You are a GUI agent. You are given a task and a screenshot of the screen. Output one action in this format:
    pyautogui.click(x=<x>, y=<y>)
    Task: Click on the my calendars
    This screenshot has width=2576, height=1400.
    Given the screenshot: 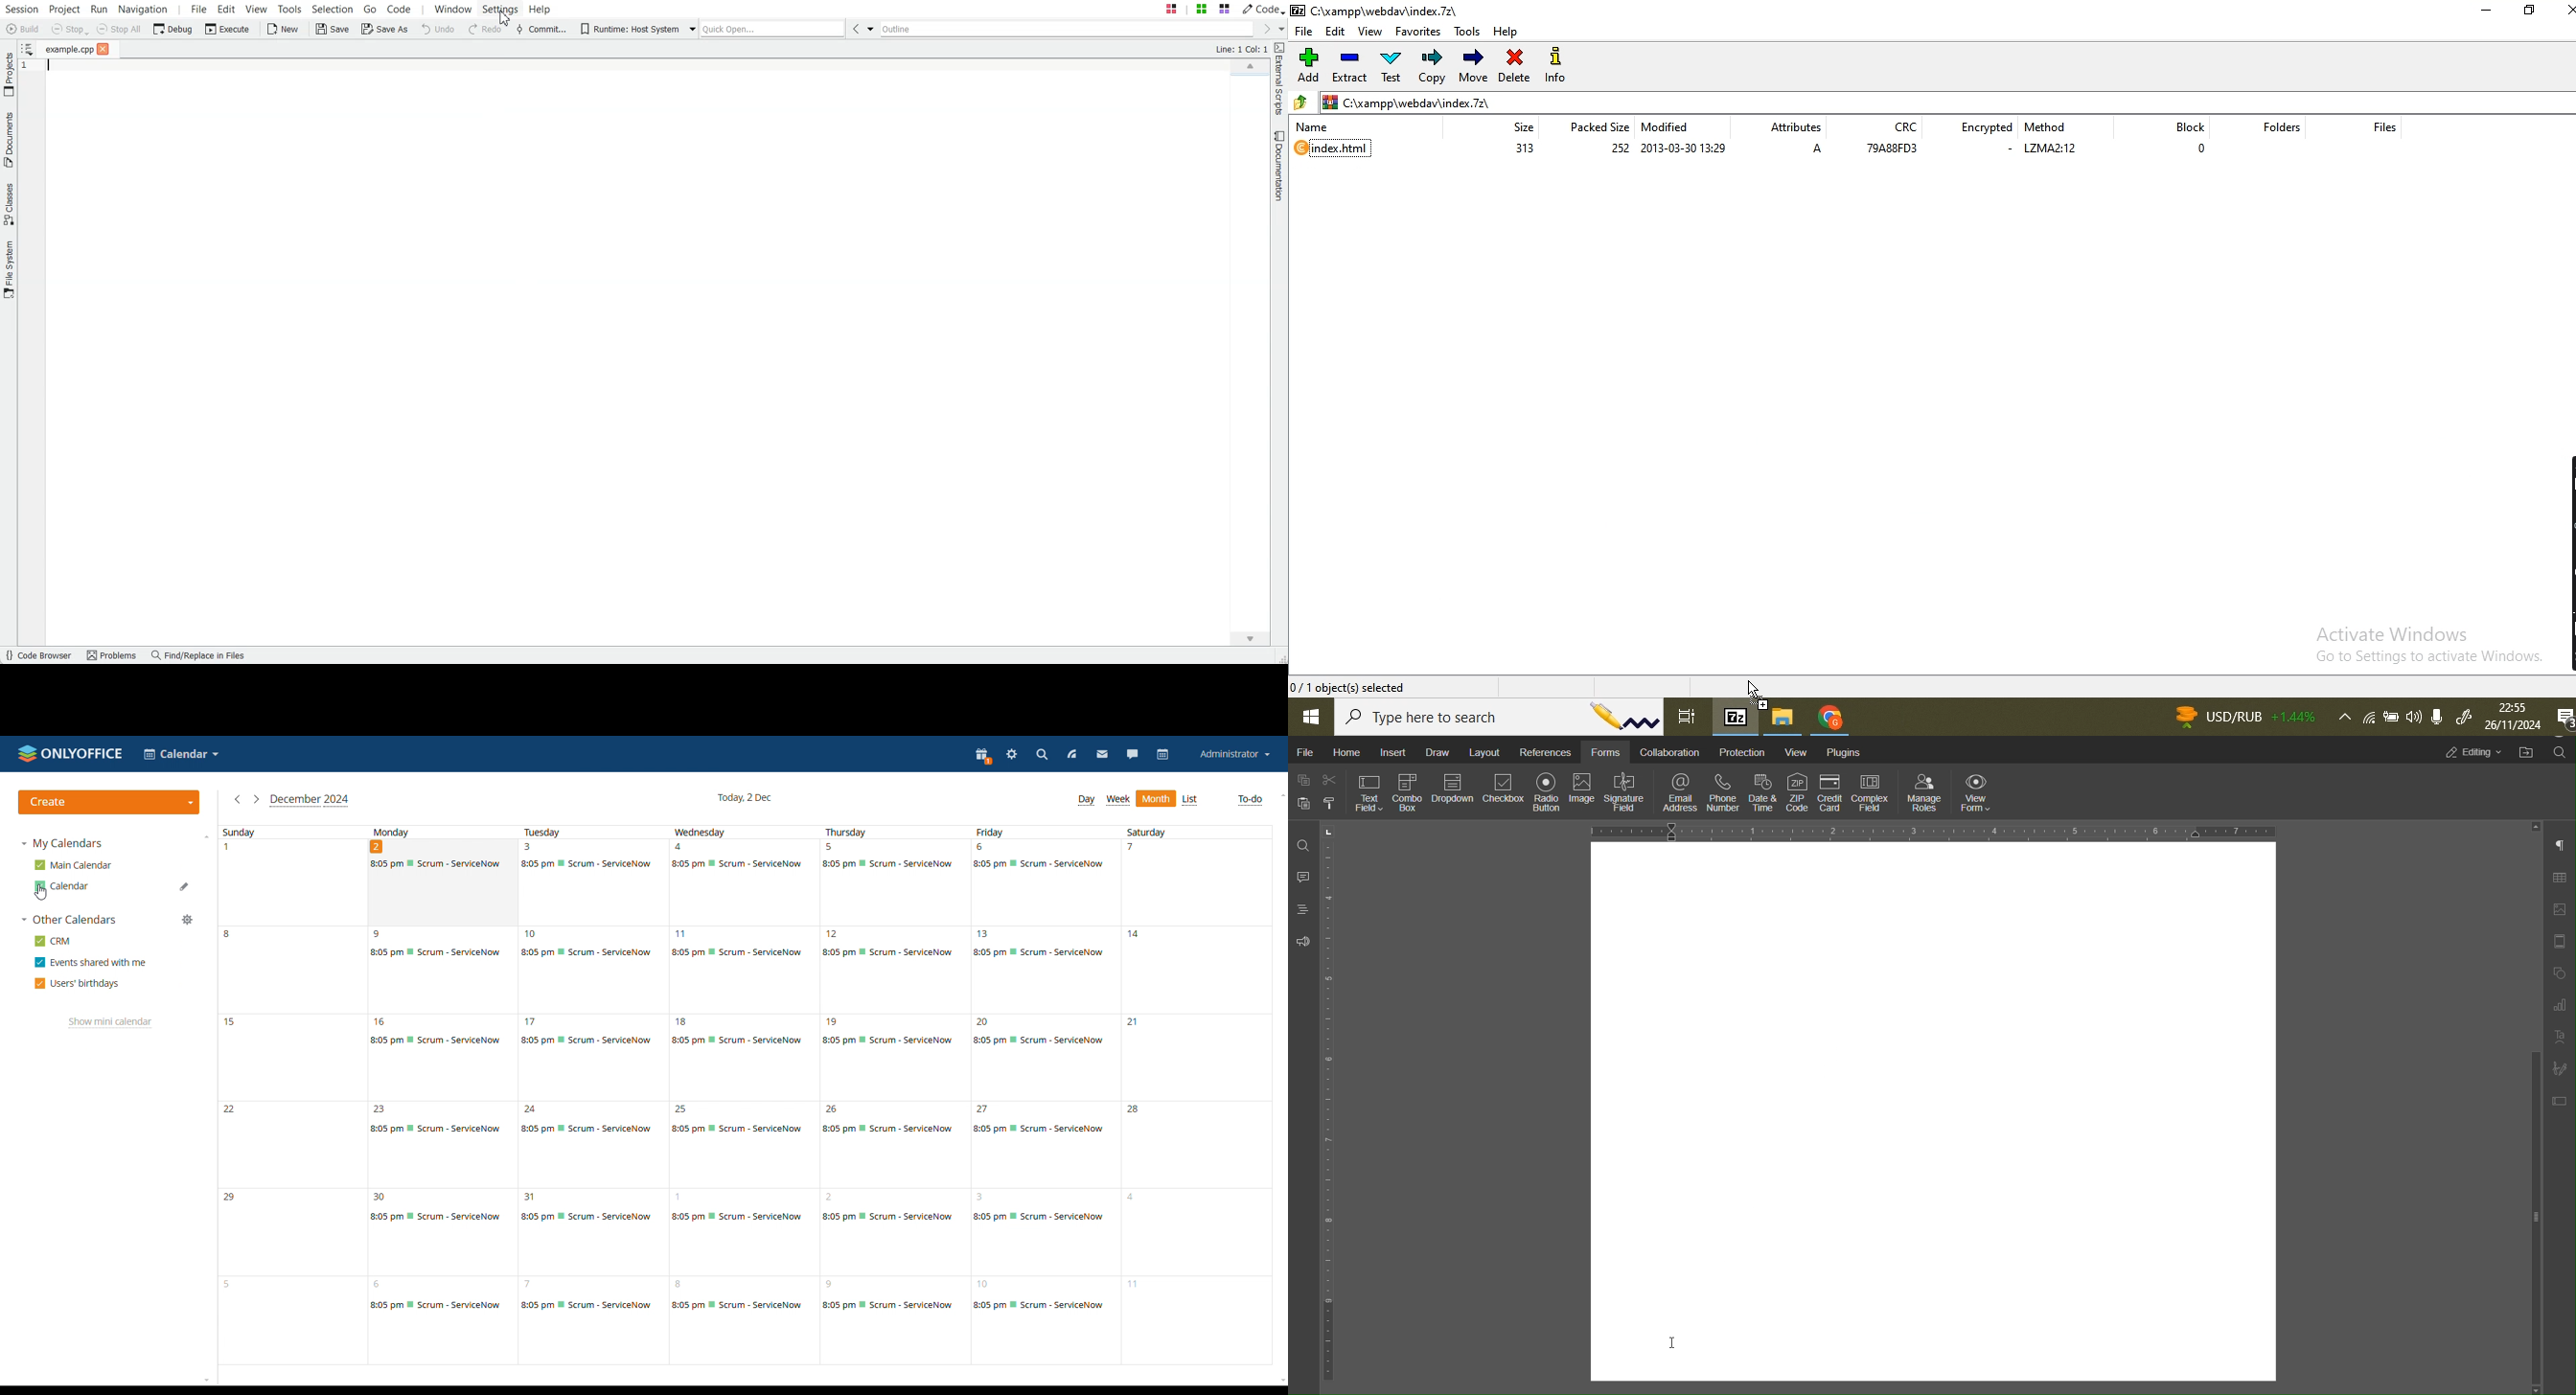 What is the action you would take?
    pyautogui.click(x=64, y=844)
    